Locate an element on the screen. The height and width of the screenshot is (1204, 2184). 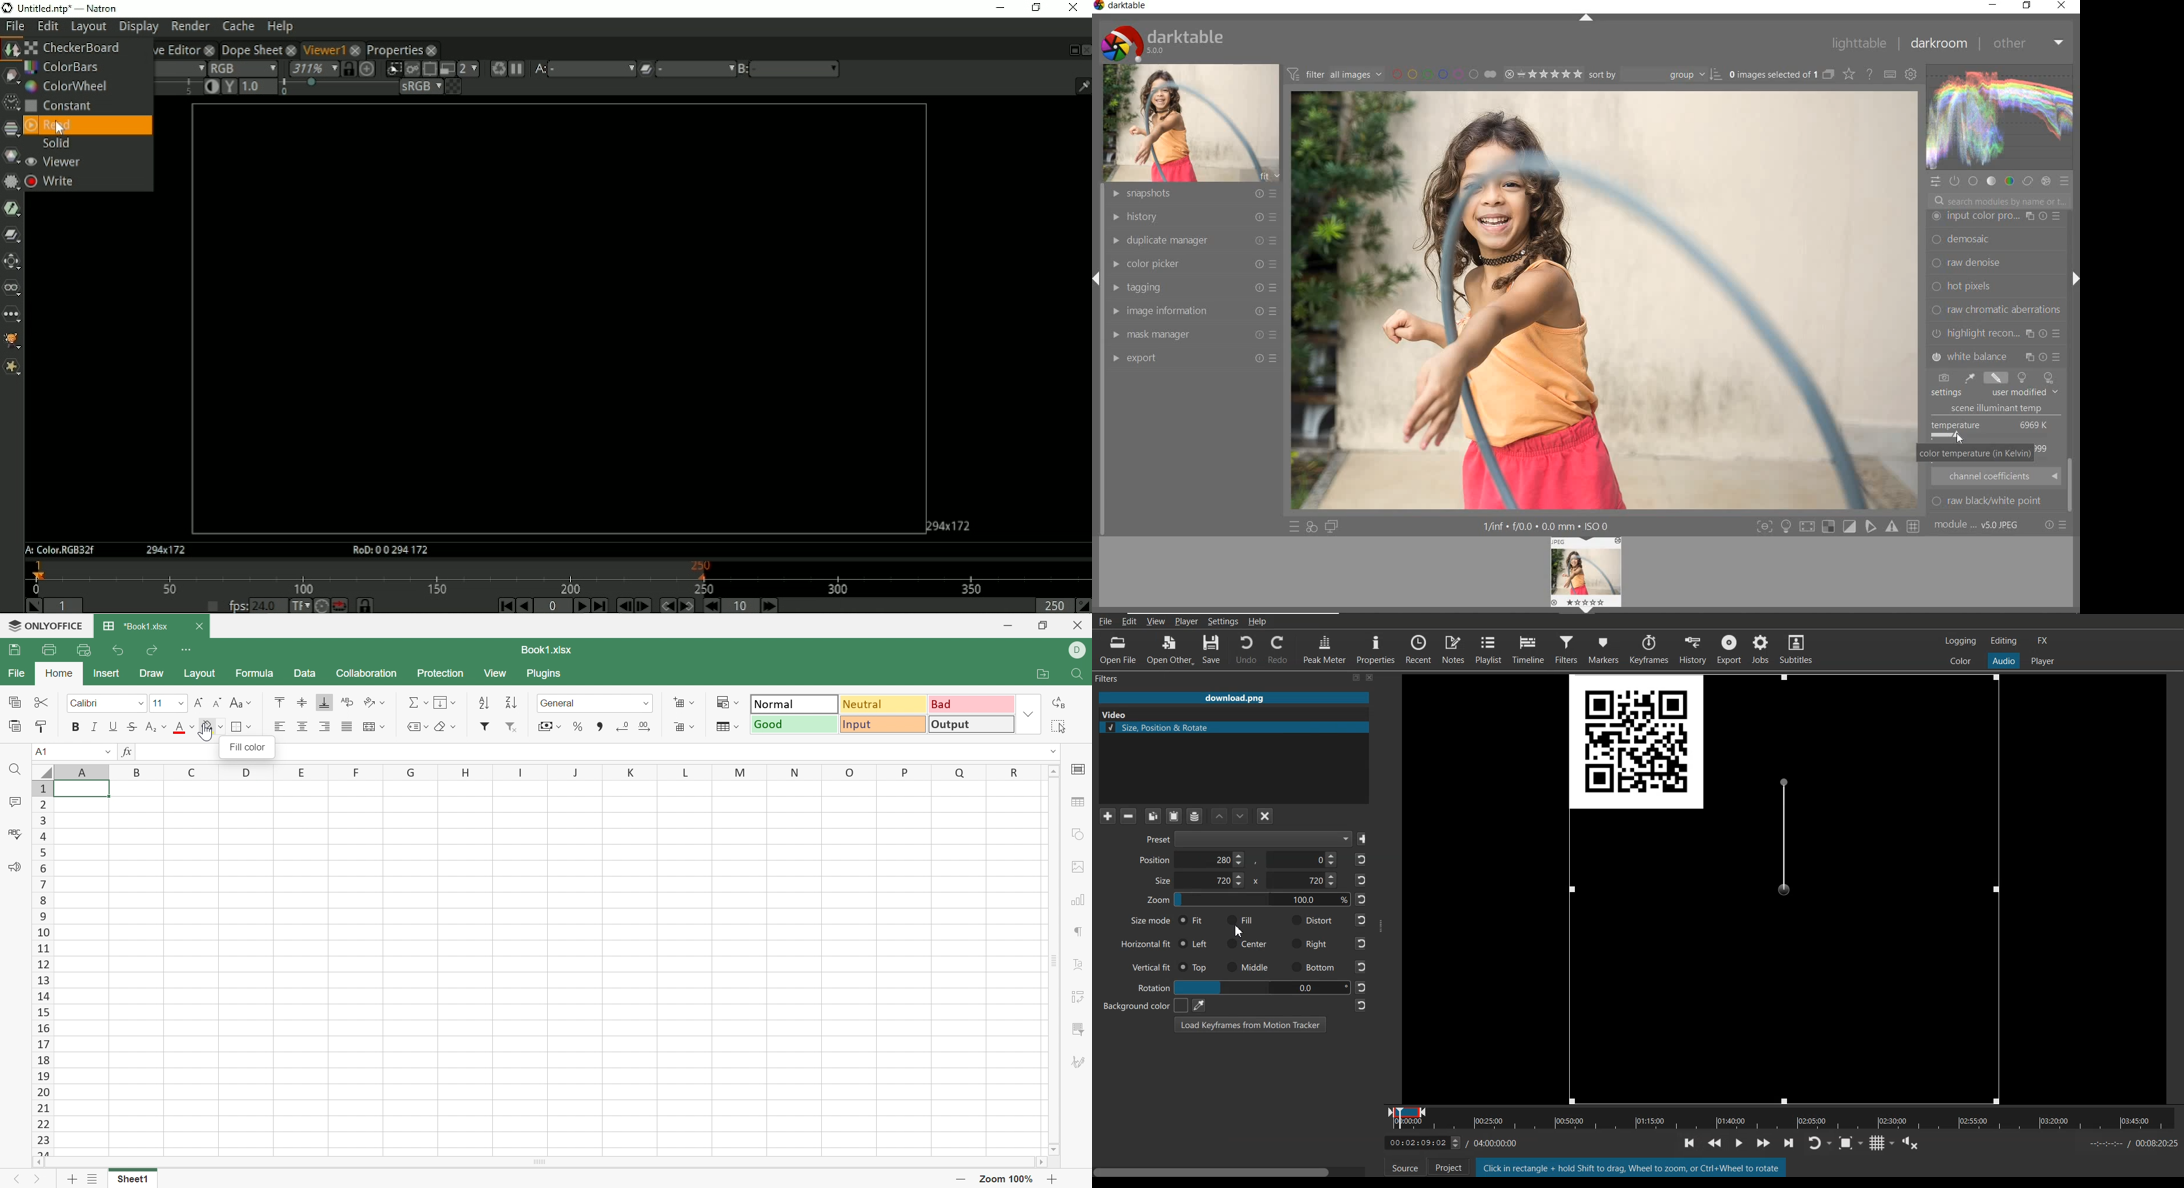
mask manager is located at coordinates (1193, 332).